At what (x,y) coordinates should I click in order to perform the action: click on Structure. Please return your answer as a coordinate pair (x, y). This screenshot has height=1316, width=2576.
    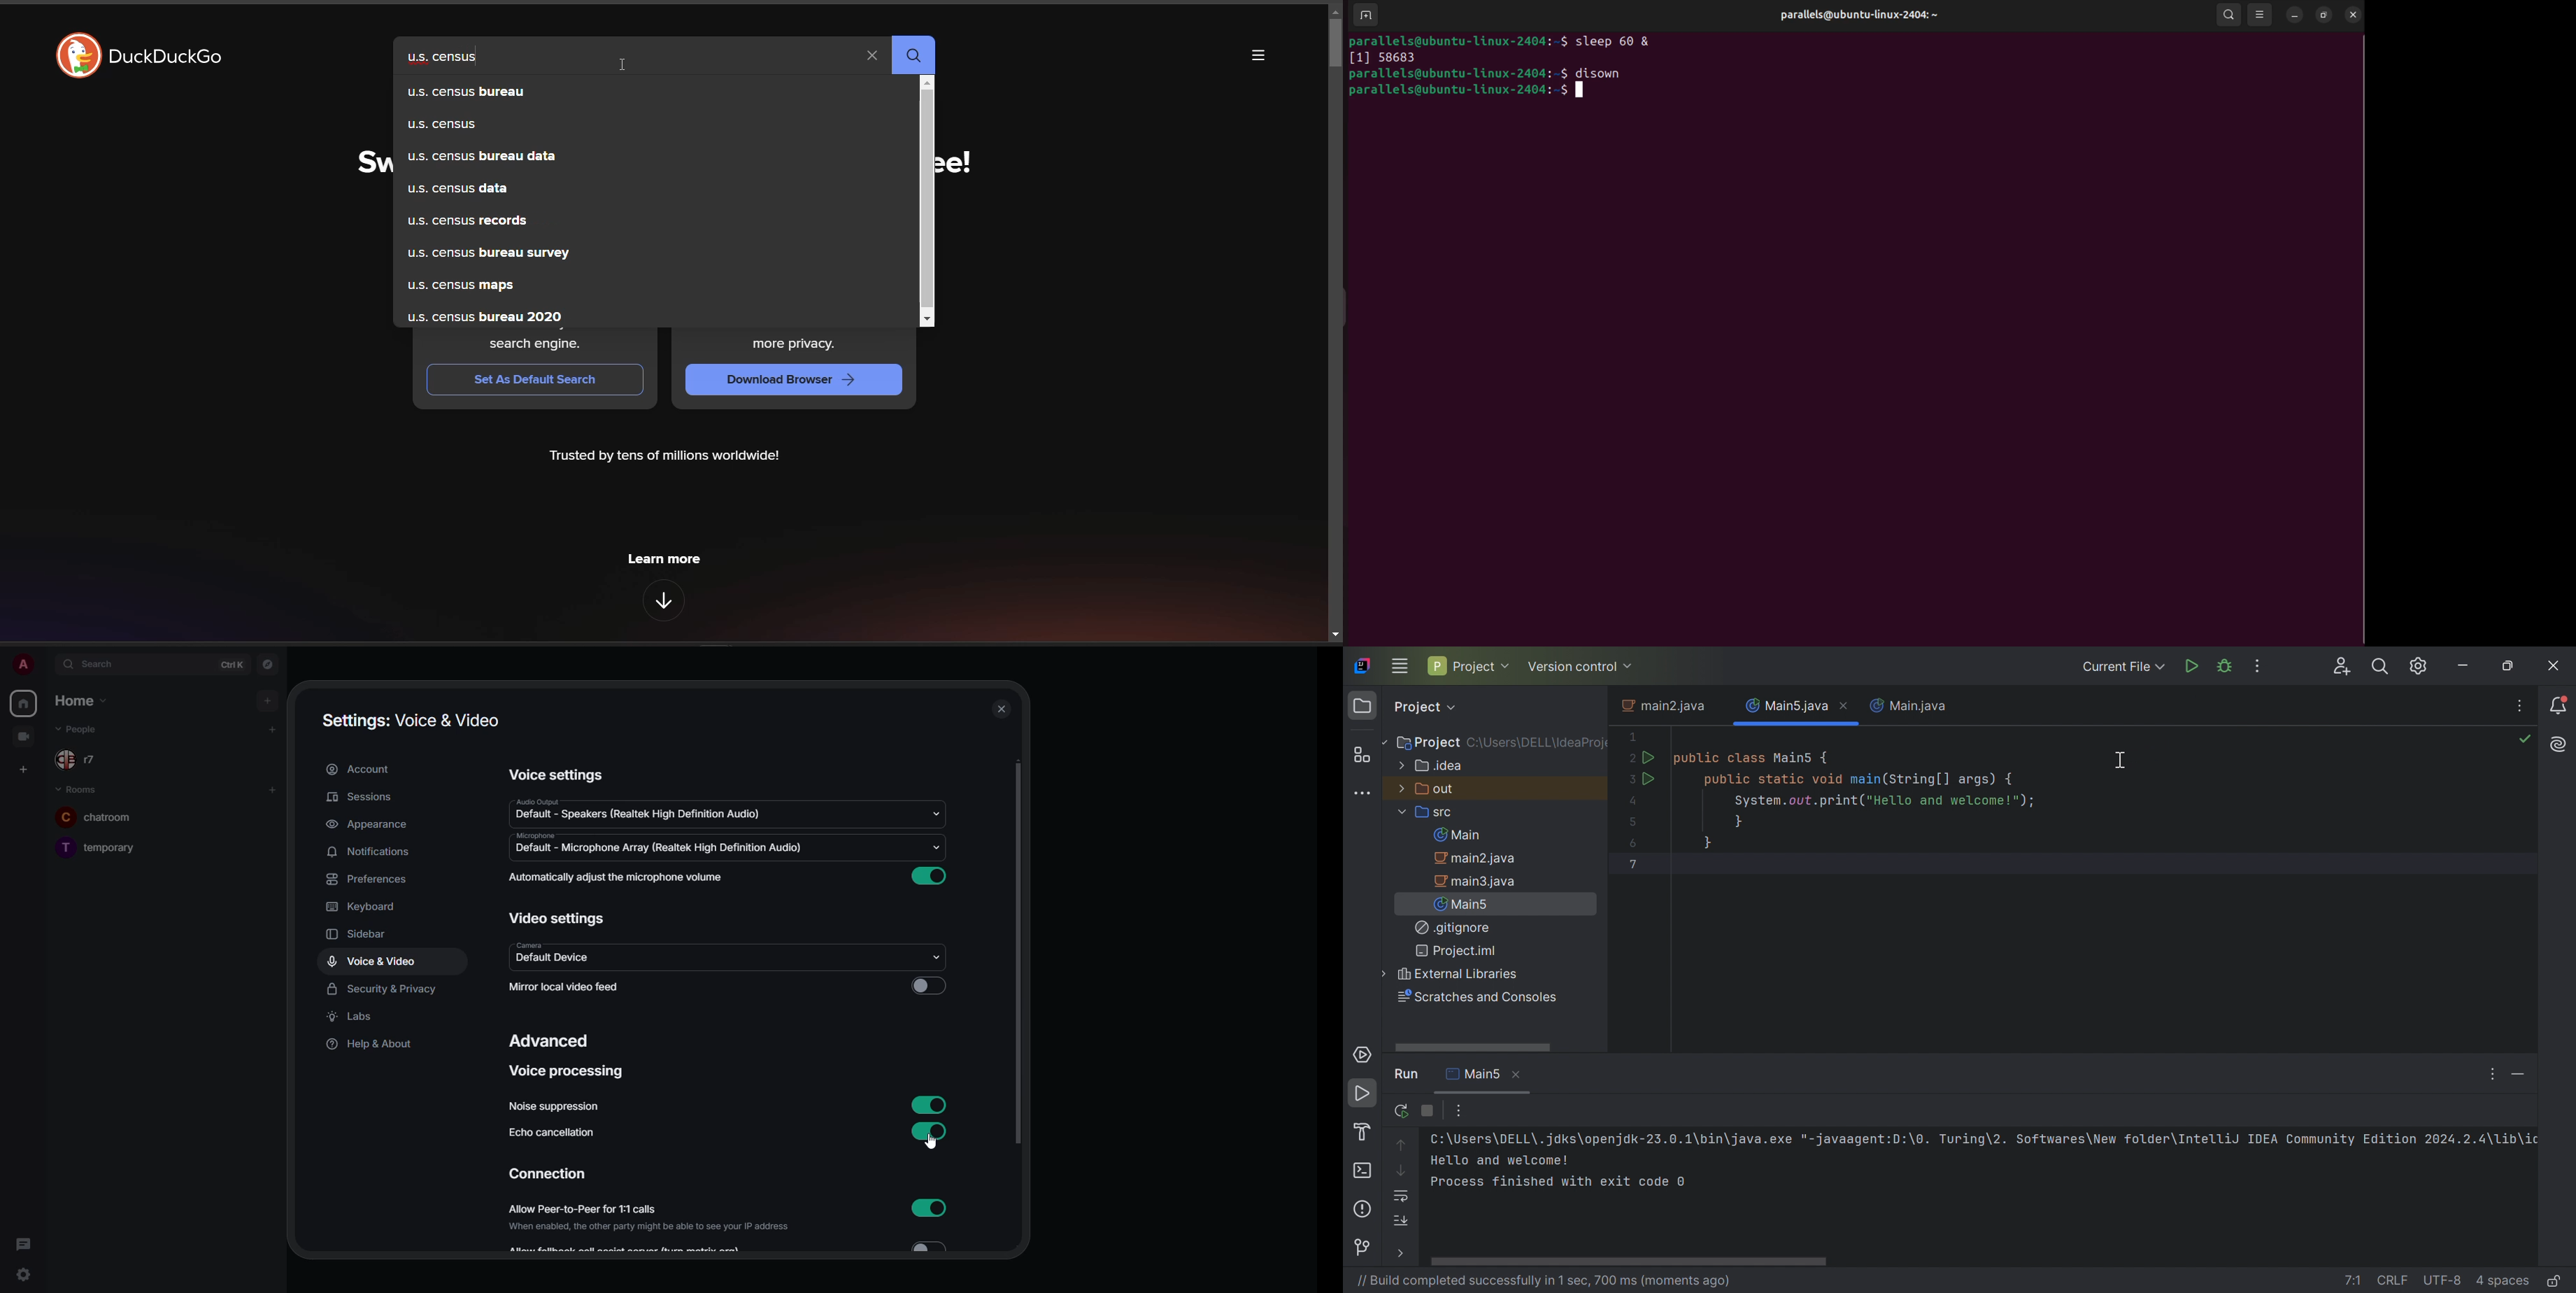
    Looking at the image, I should click on (1362, 754).